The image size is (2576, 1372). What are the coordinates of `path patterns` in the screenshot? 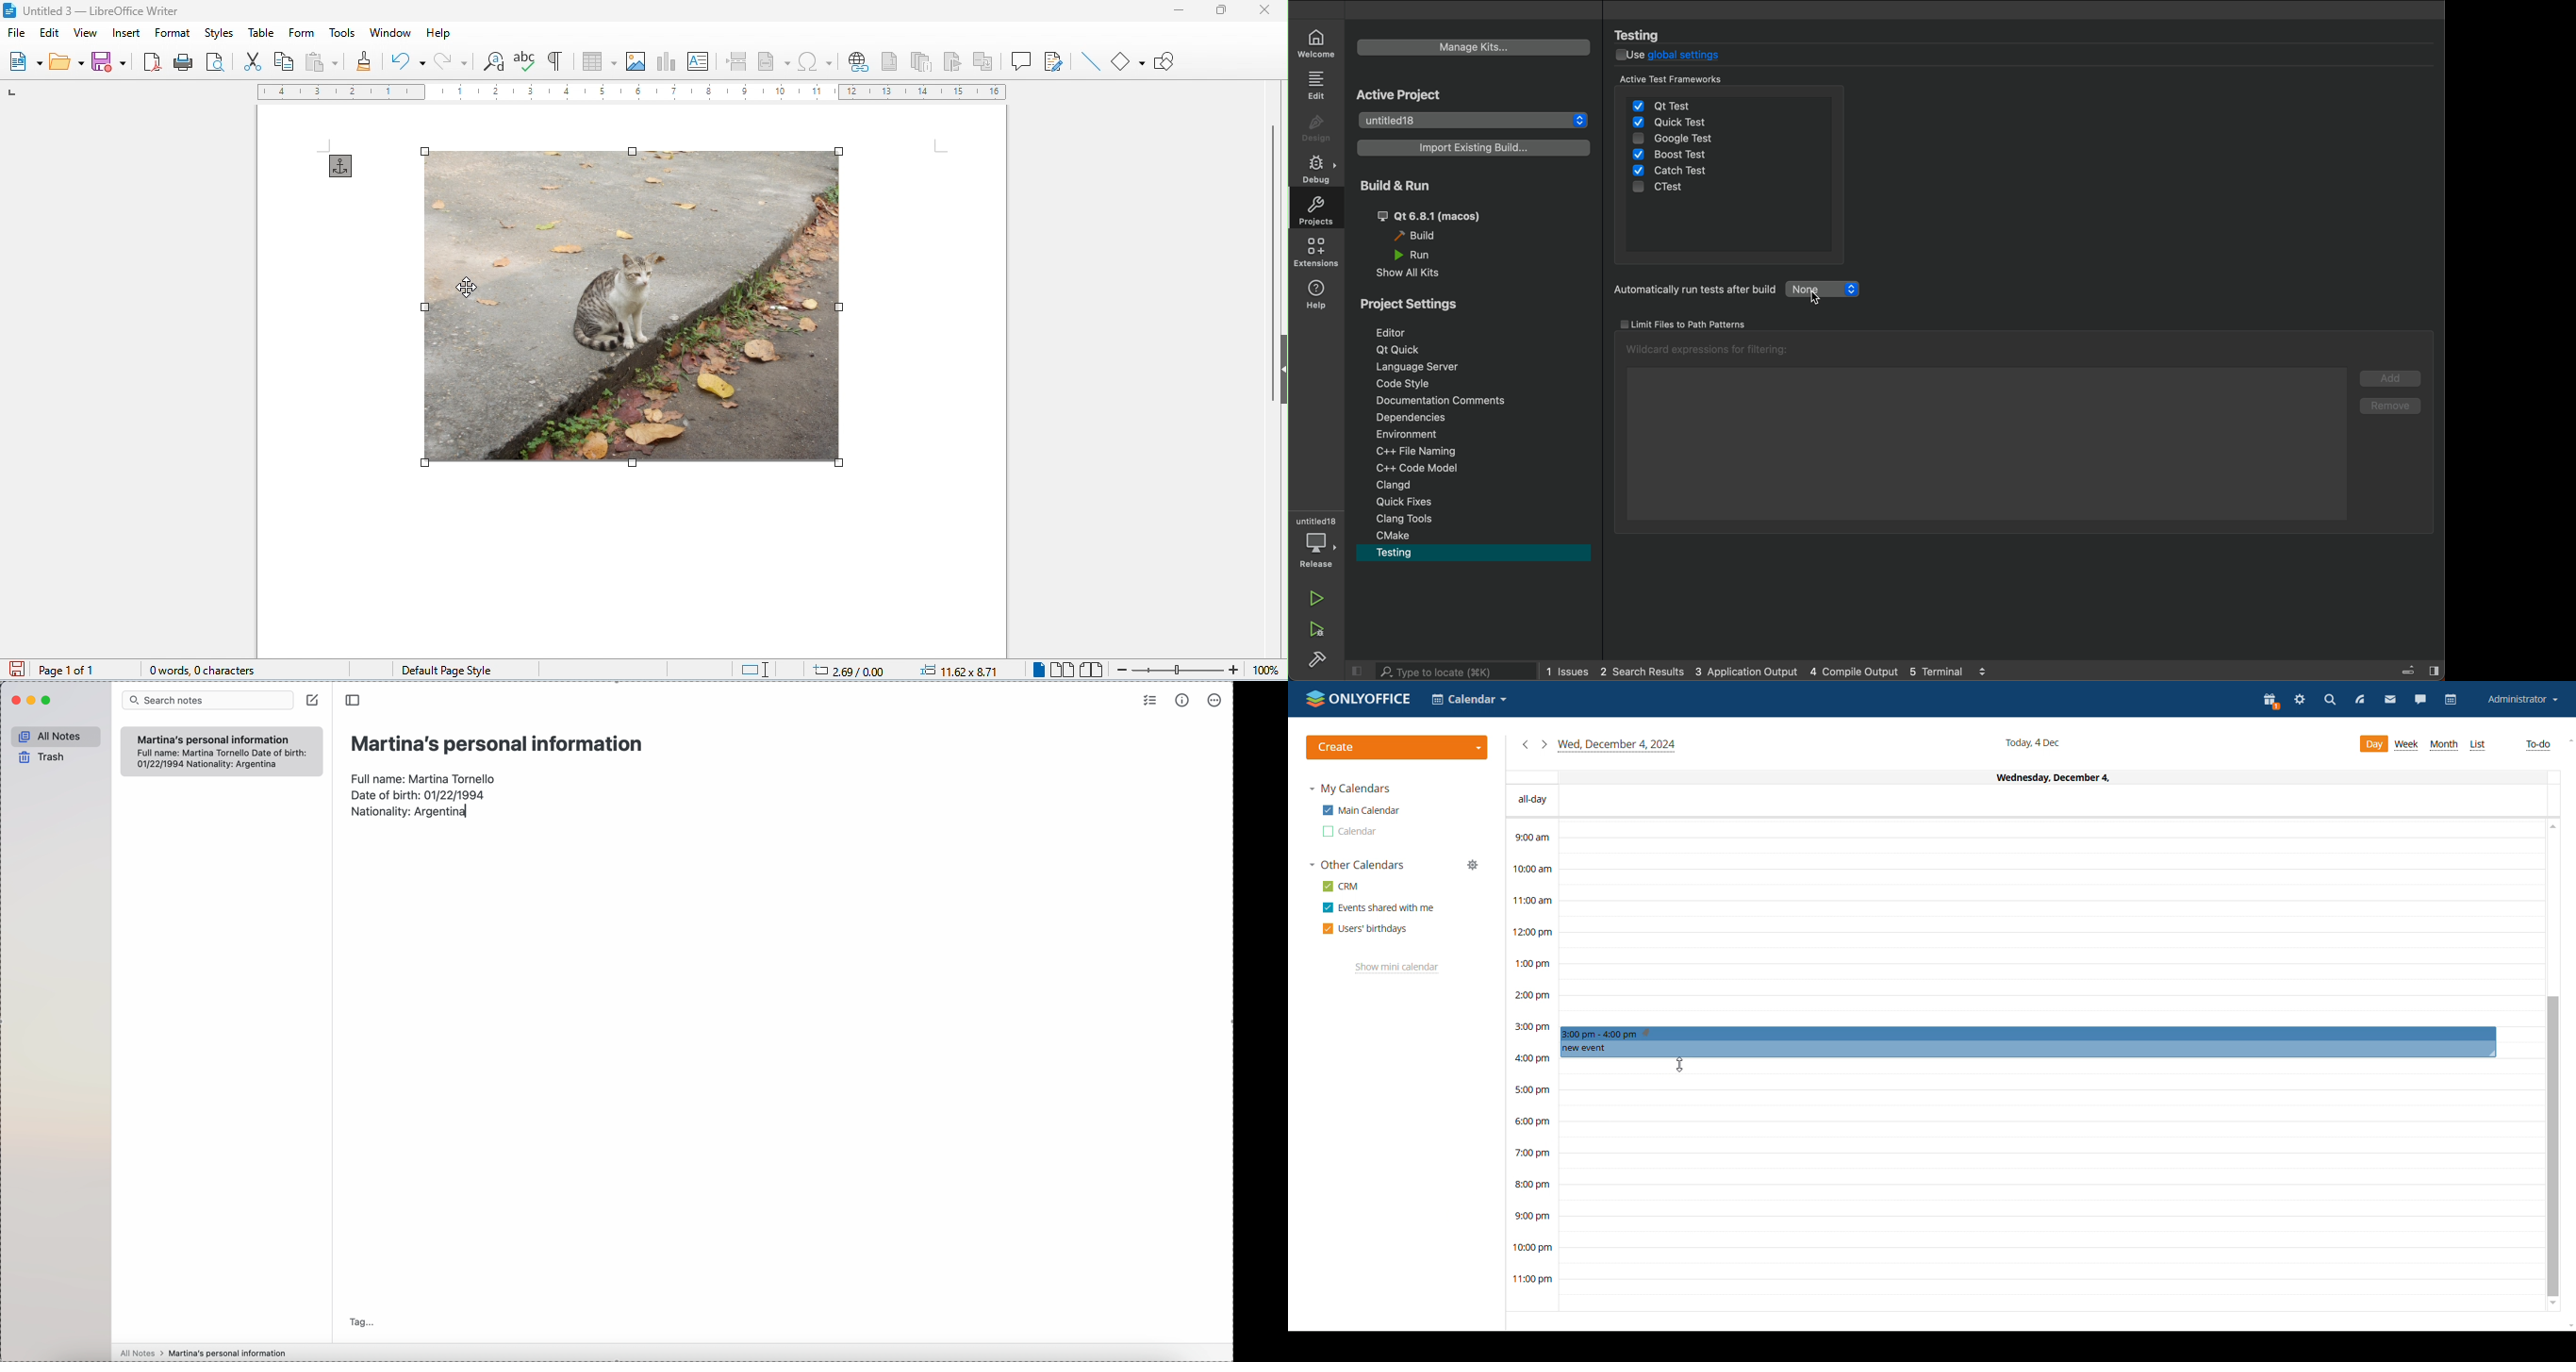 It's located at (1704, 324).